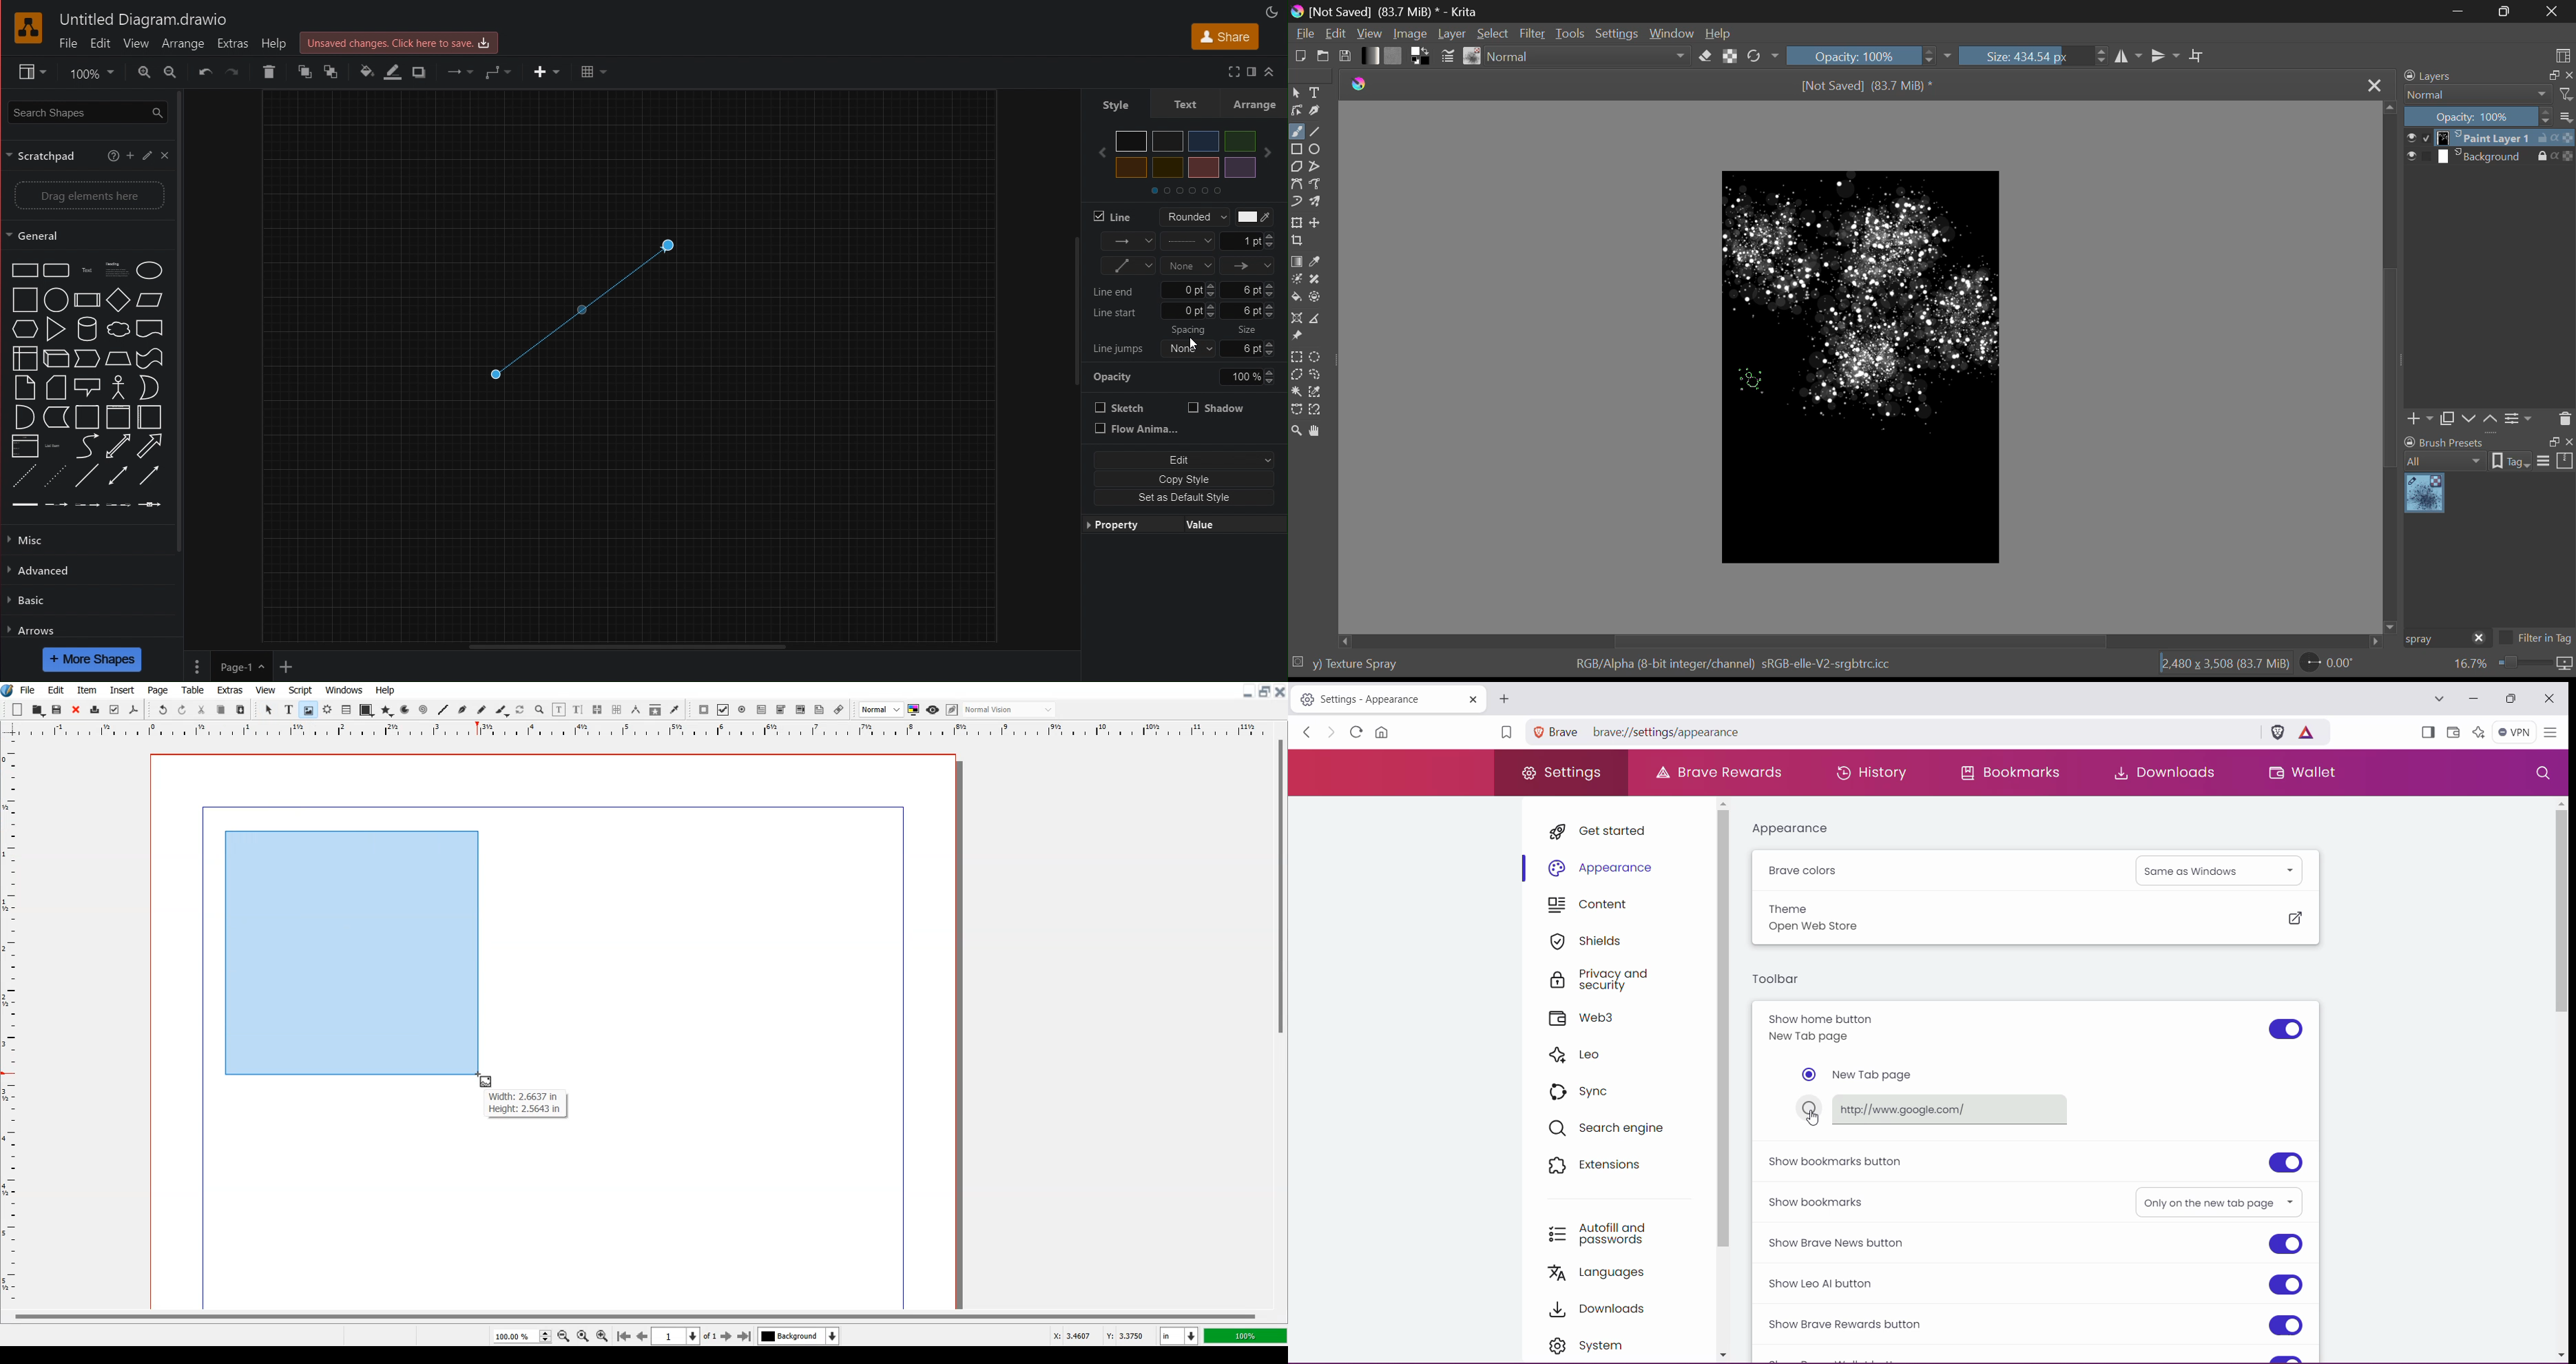 This screenshot has width=2576, height=1372. Describe the element at coordinates (1602, 1166) in the screenshot. I see `Extensions` at that location.